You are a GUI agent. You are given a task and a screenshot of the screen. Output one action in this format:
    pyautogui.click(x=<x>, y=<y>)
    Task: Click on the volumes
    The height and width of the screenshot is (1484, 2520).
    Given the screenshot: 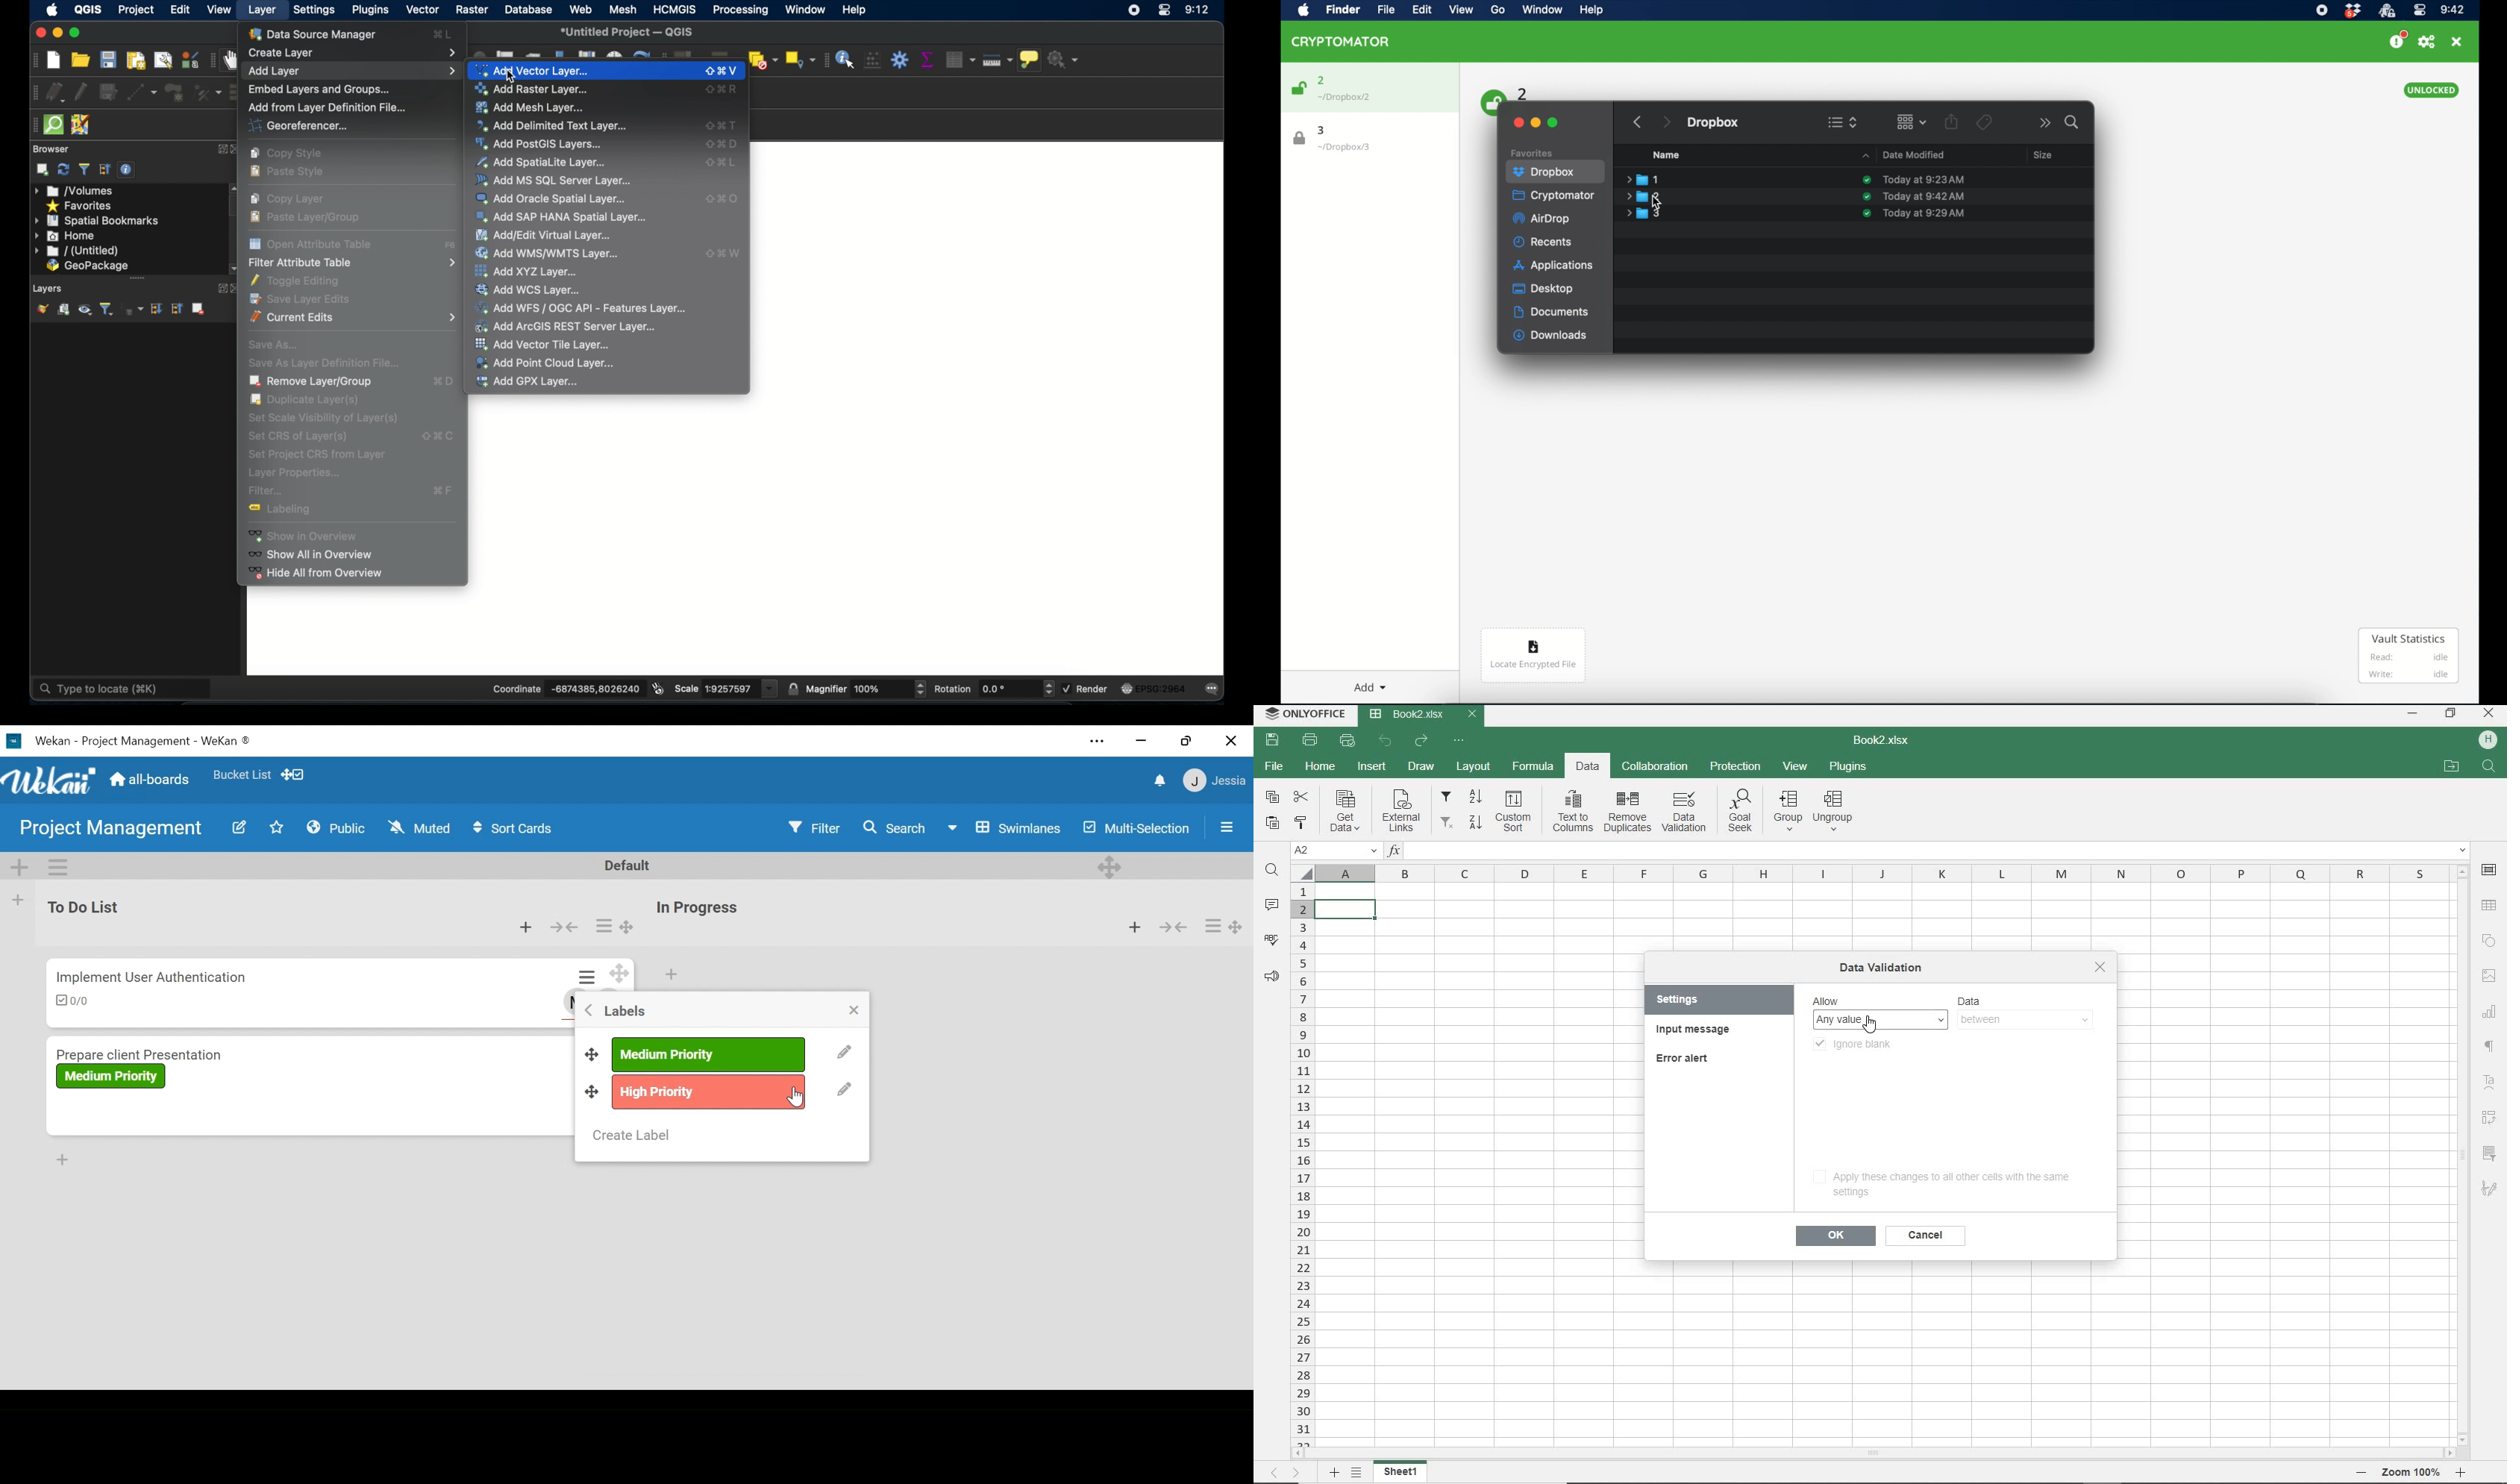 What is the action you would take?
    pyautogui.click(x=80, y=191)
    